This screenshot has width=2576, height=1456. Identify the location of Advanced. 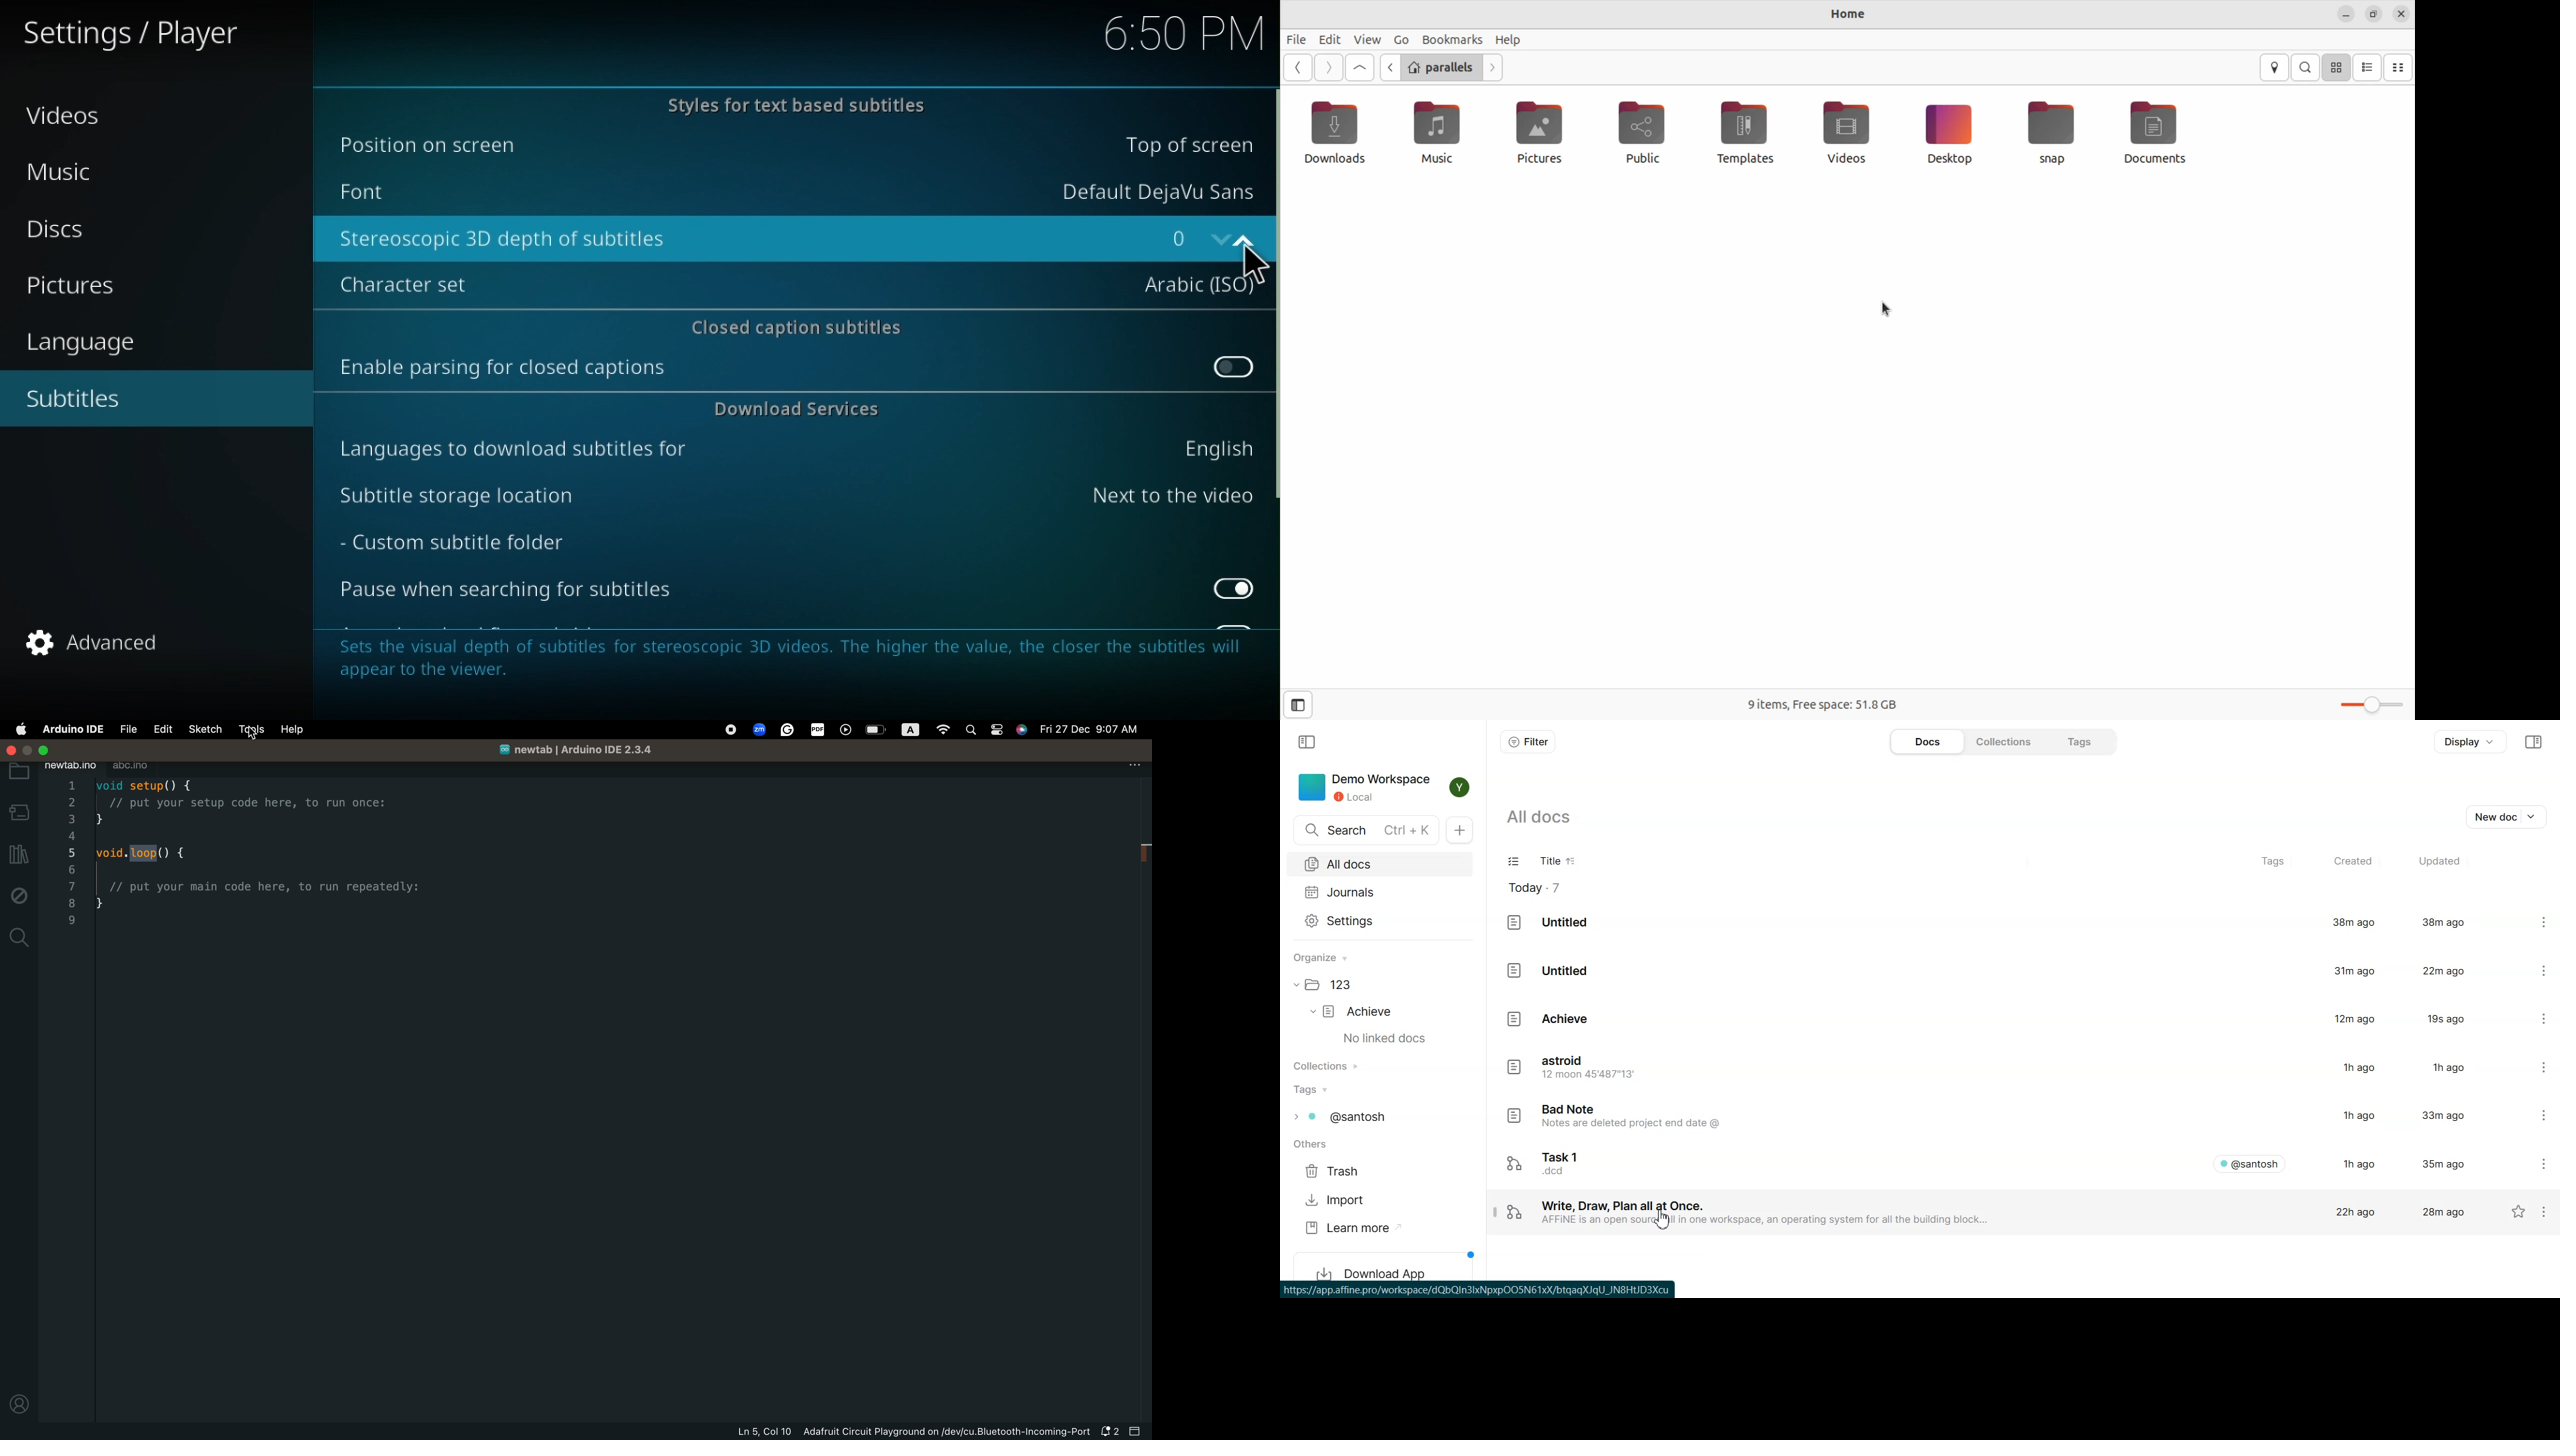
(101, 646).